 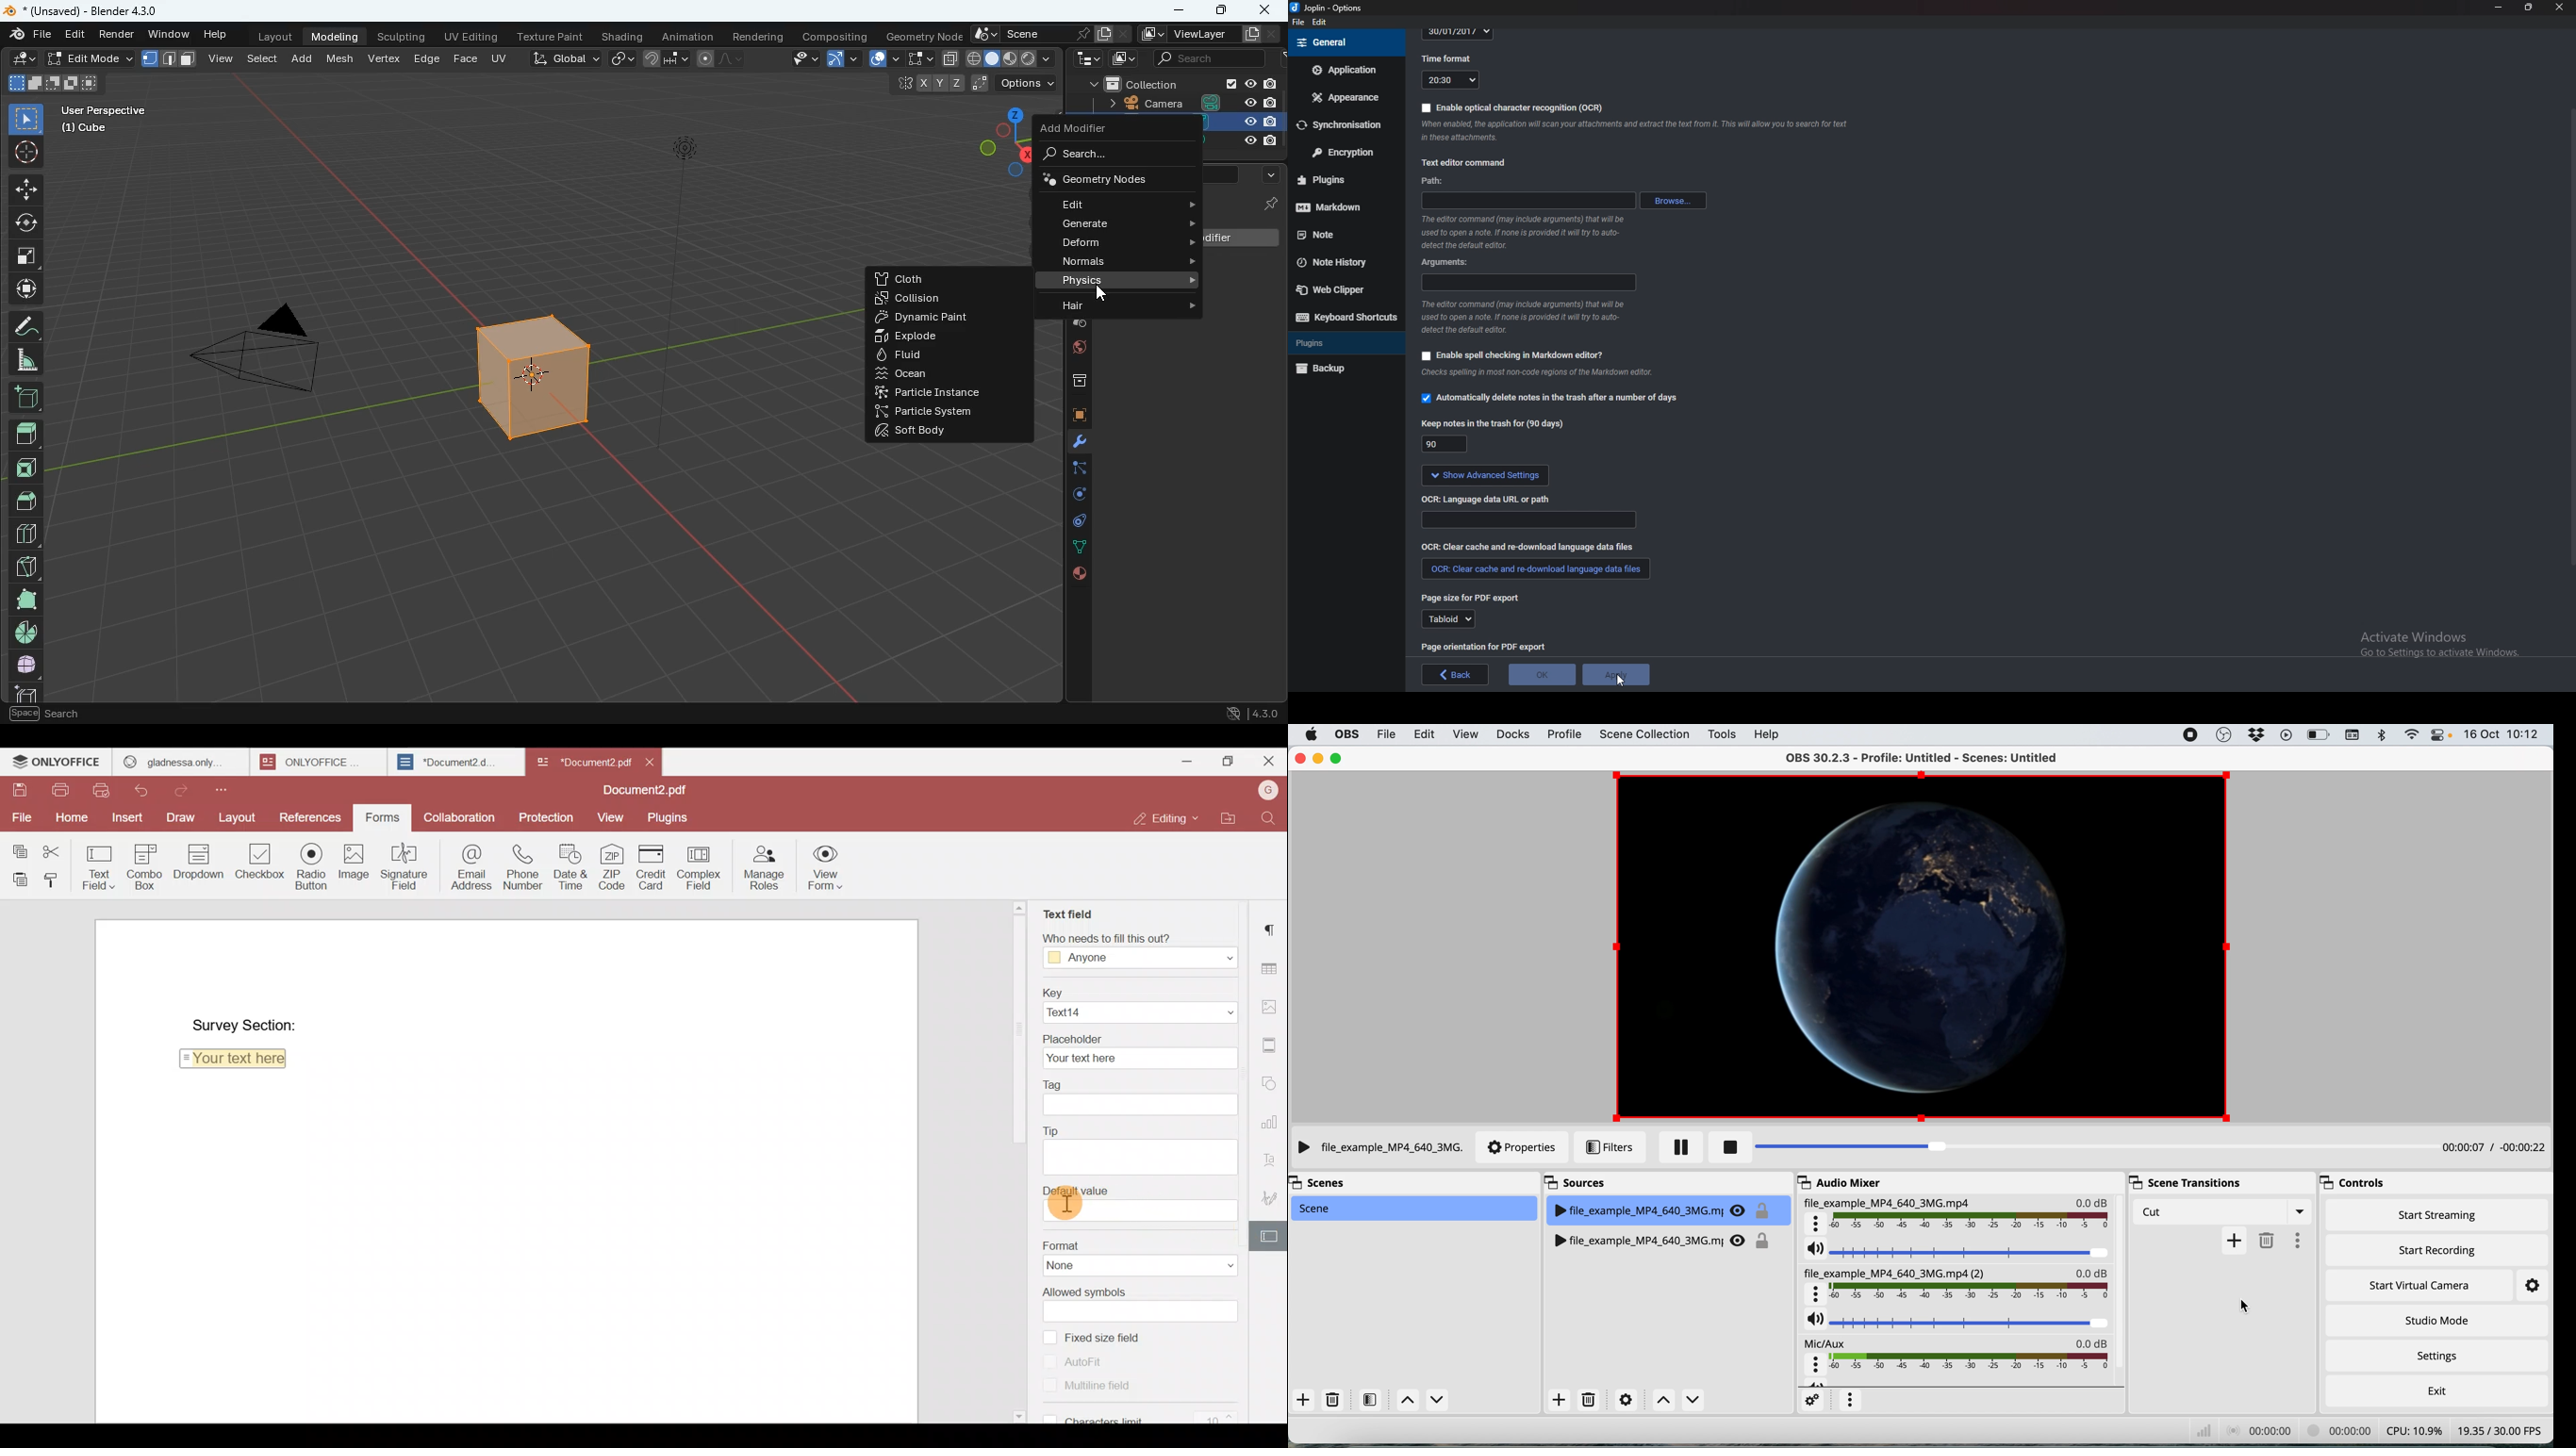 I want to click on add modifier, so click(x=1089, y=130).